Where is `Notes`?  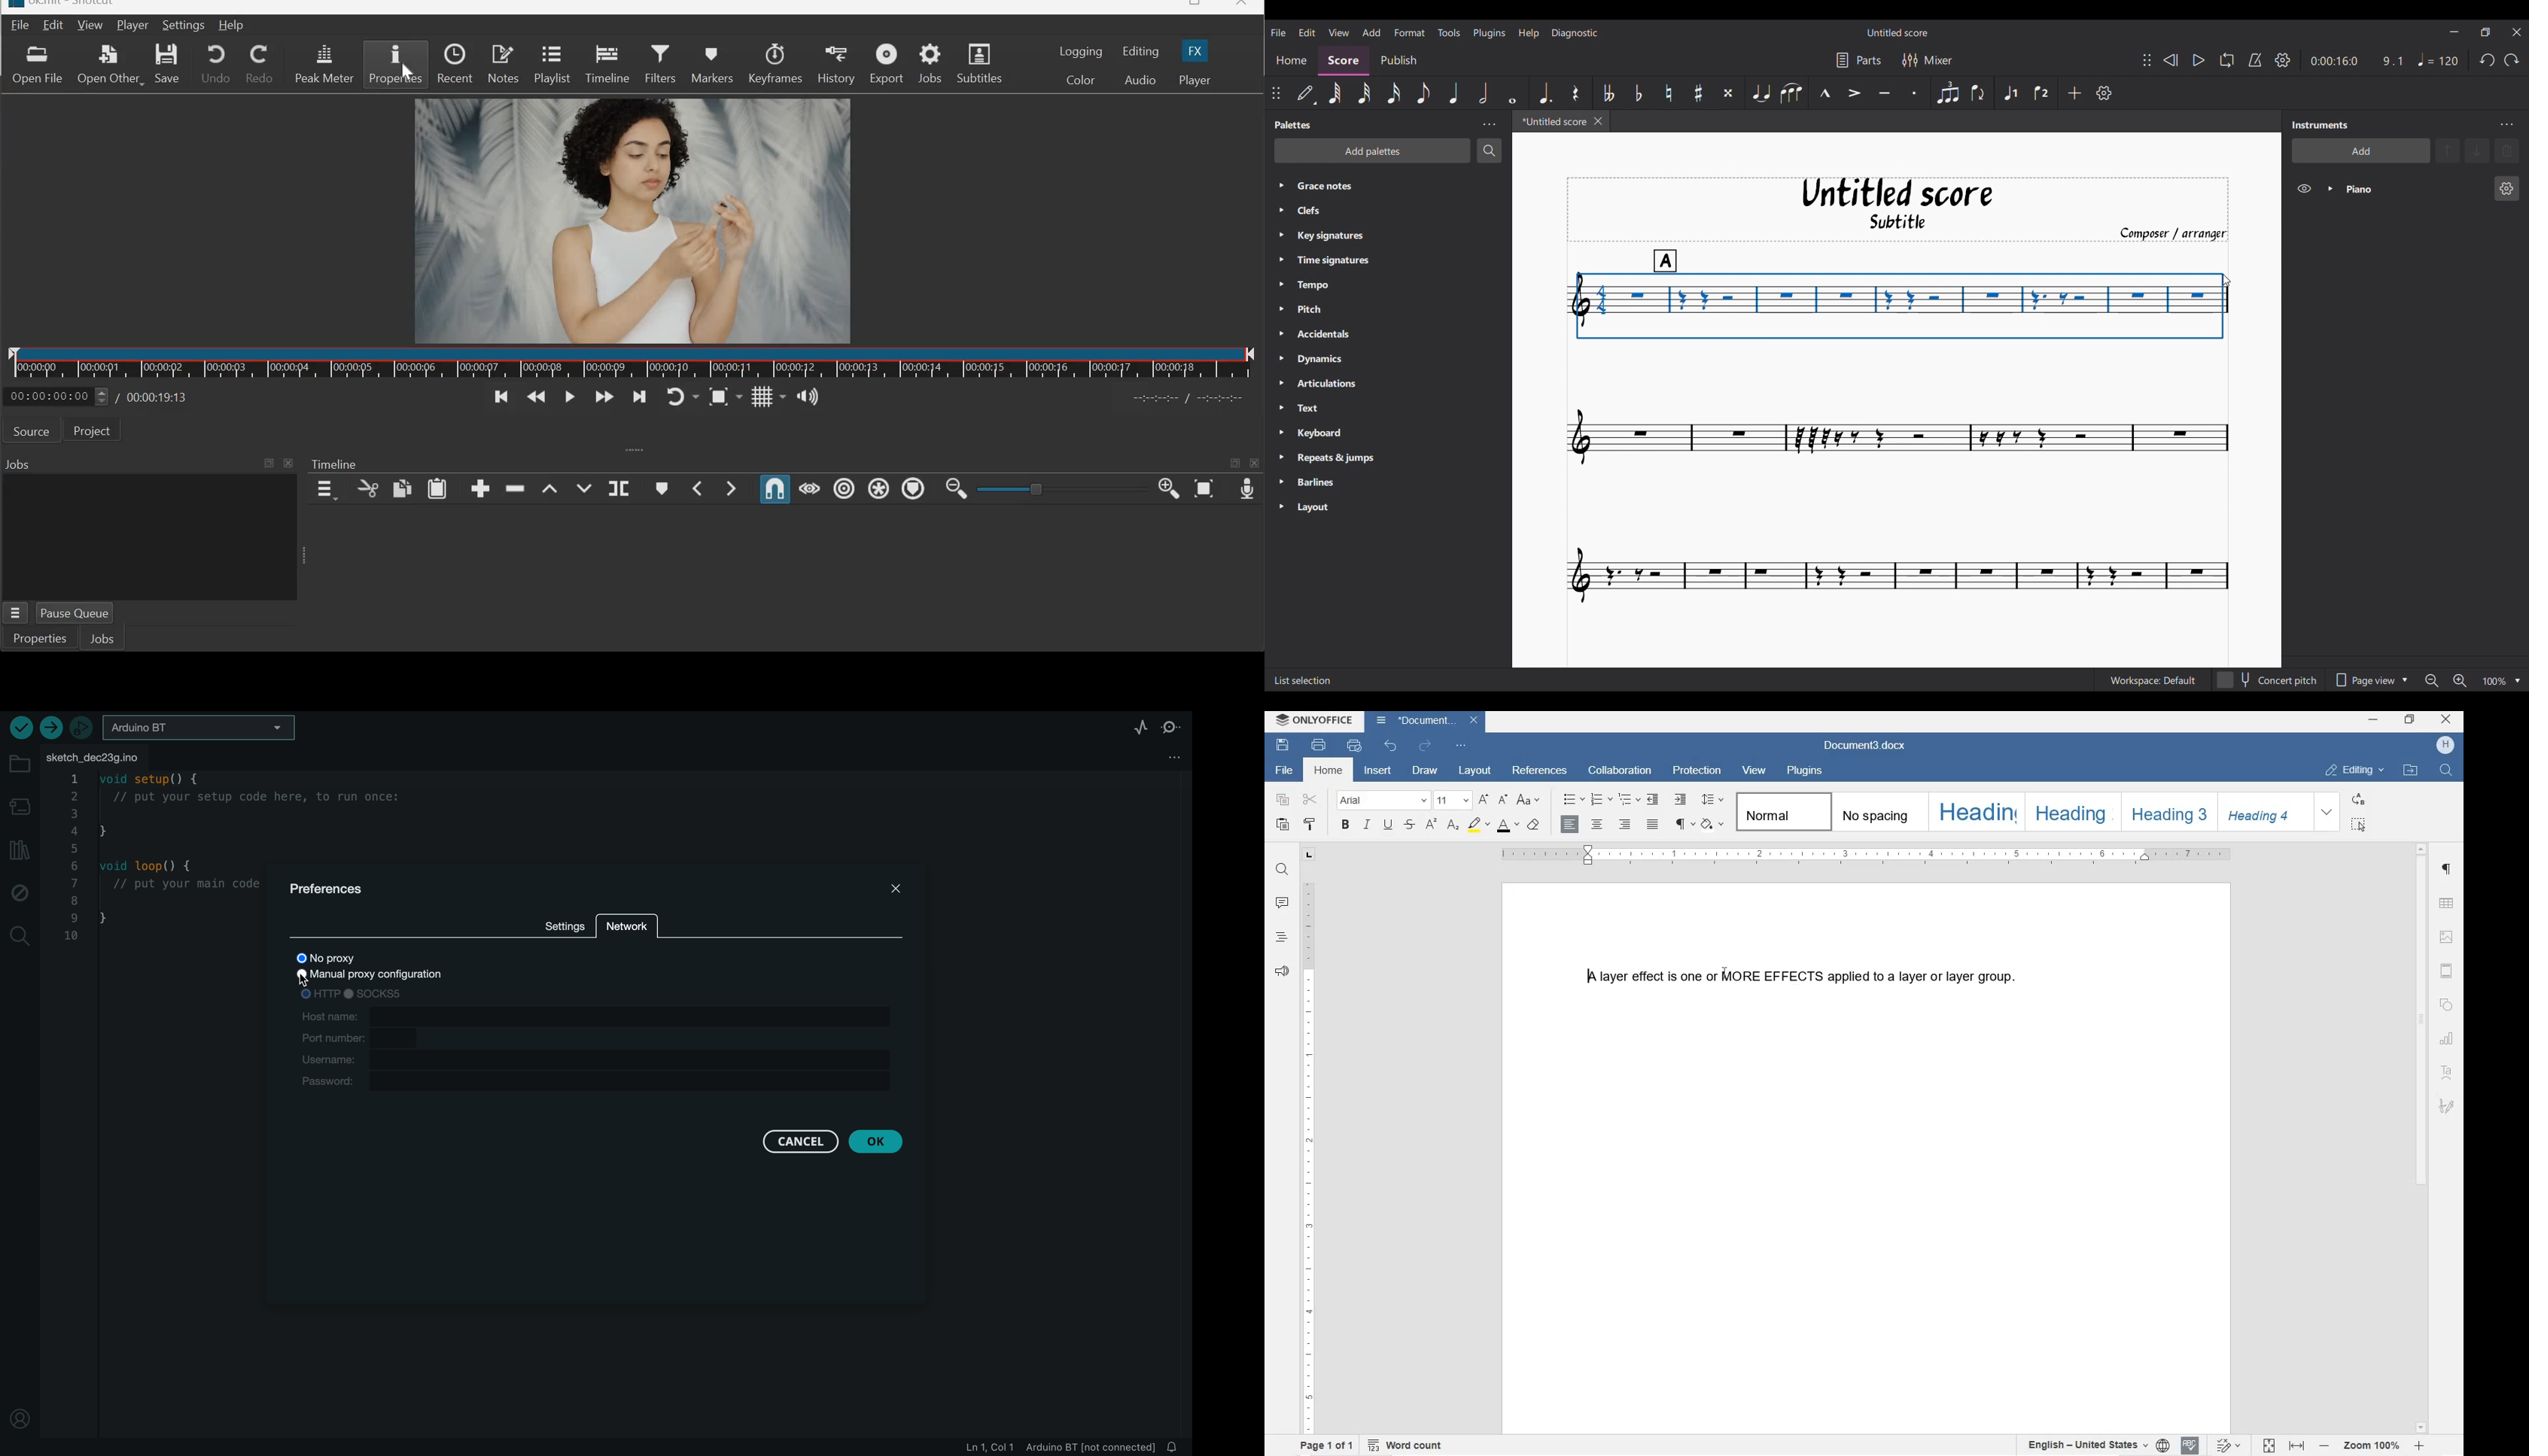 Notes is located at coordinates (504, 64).